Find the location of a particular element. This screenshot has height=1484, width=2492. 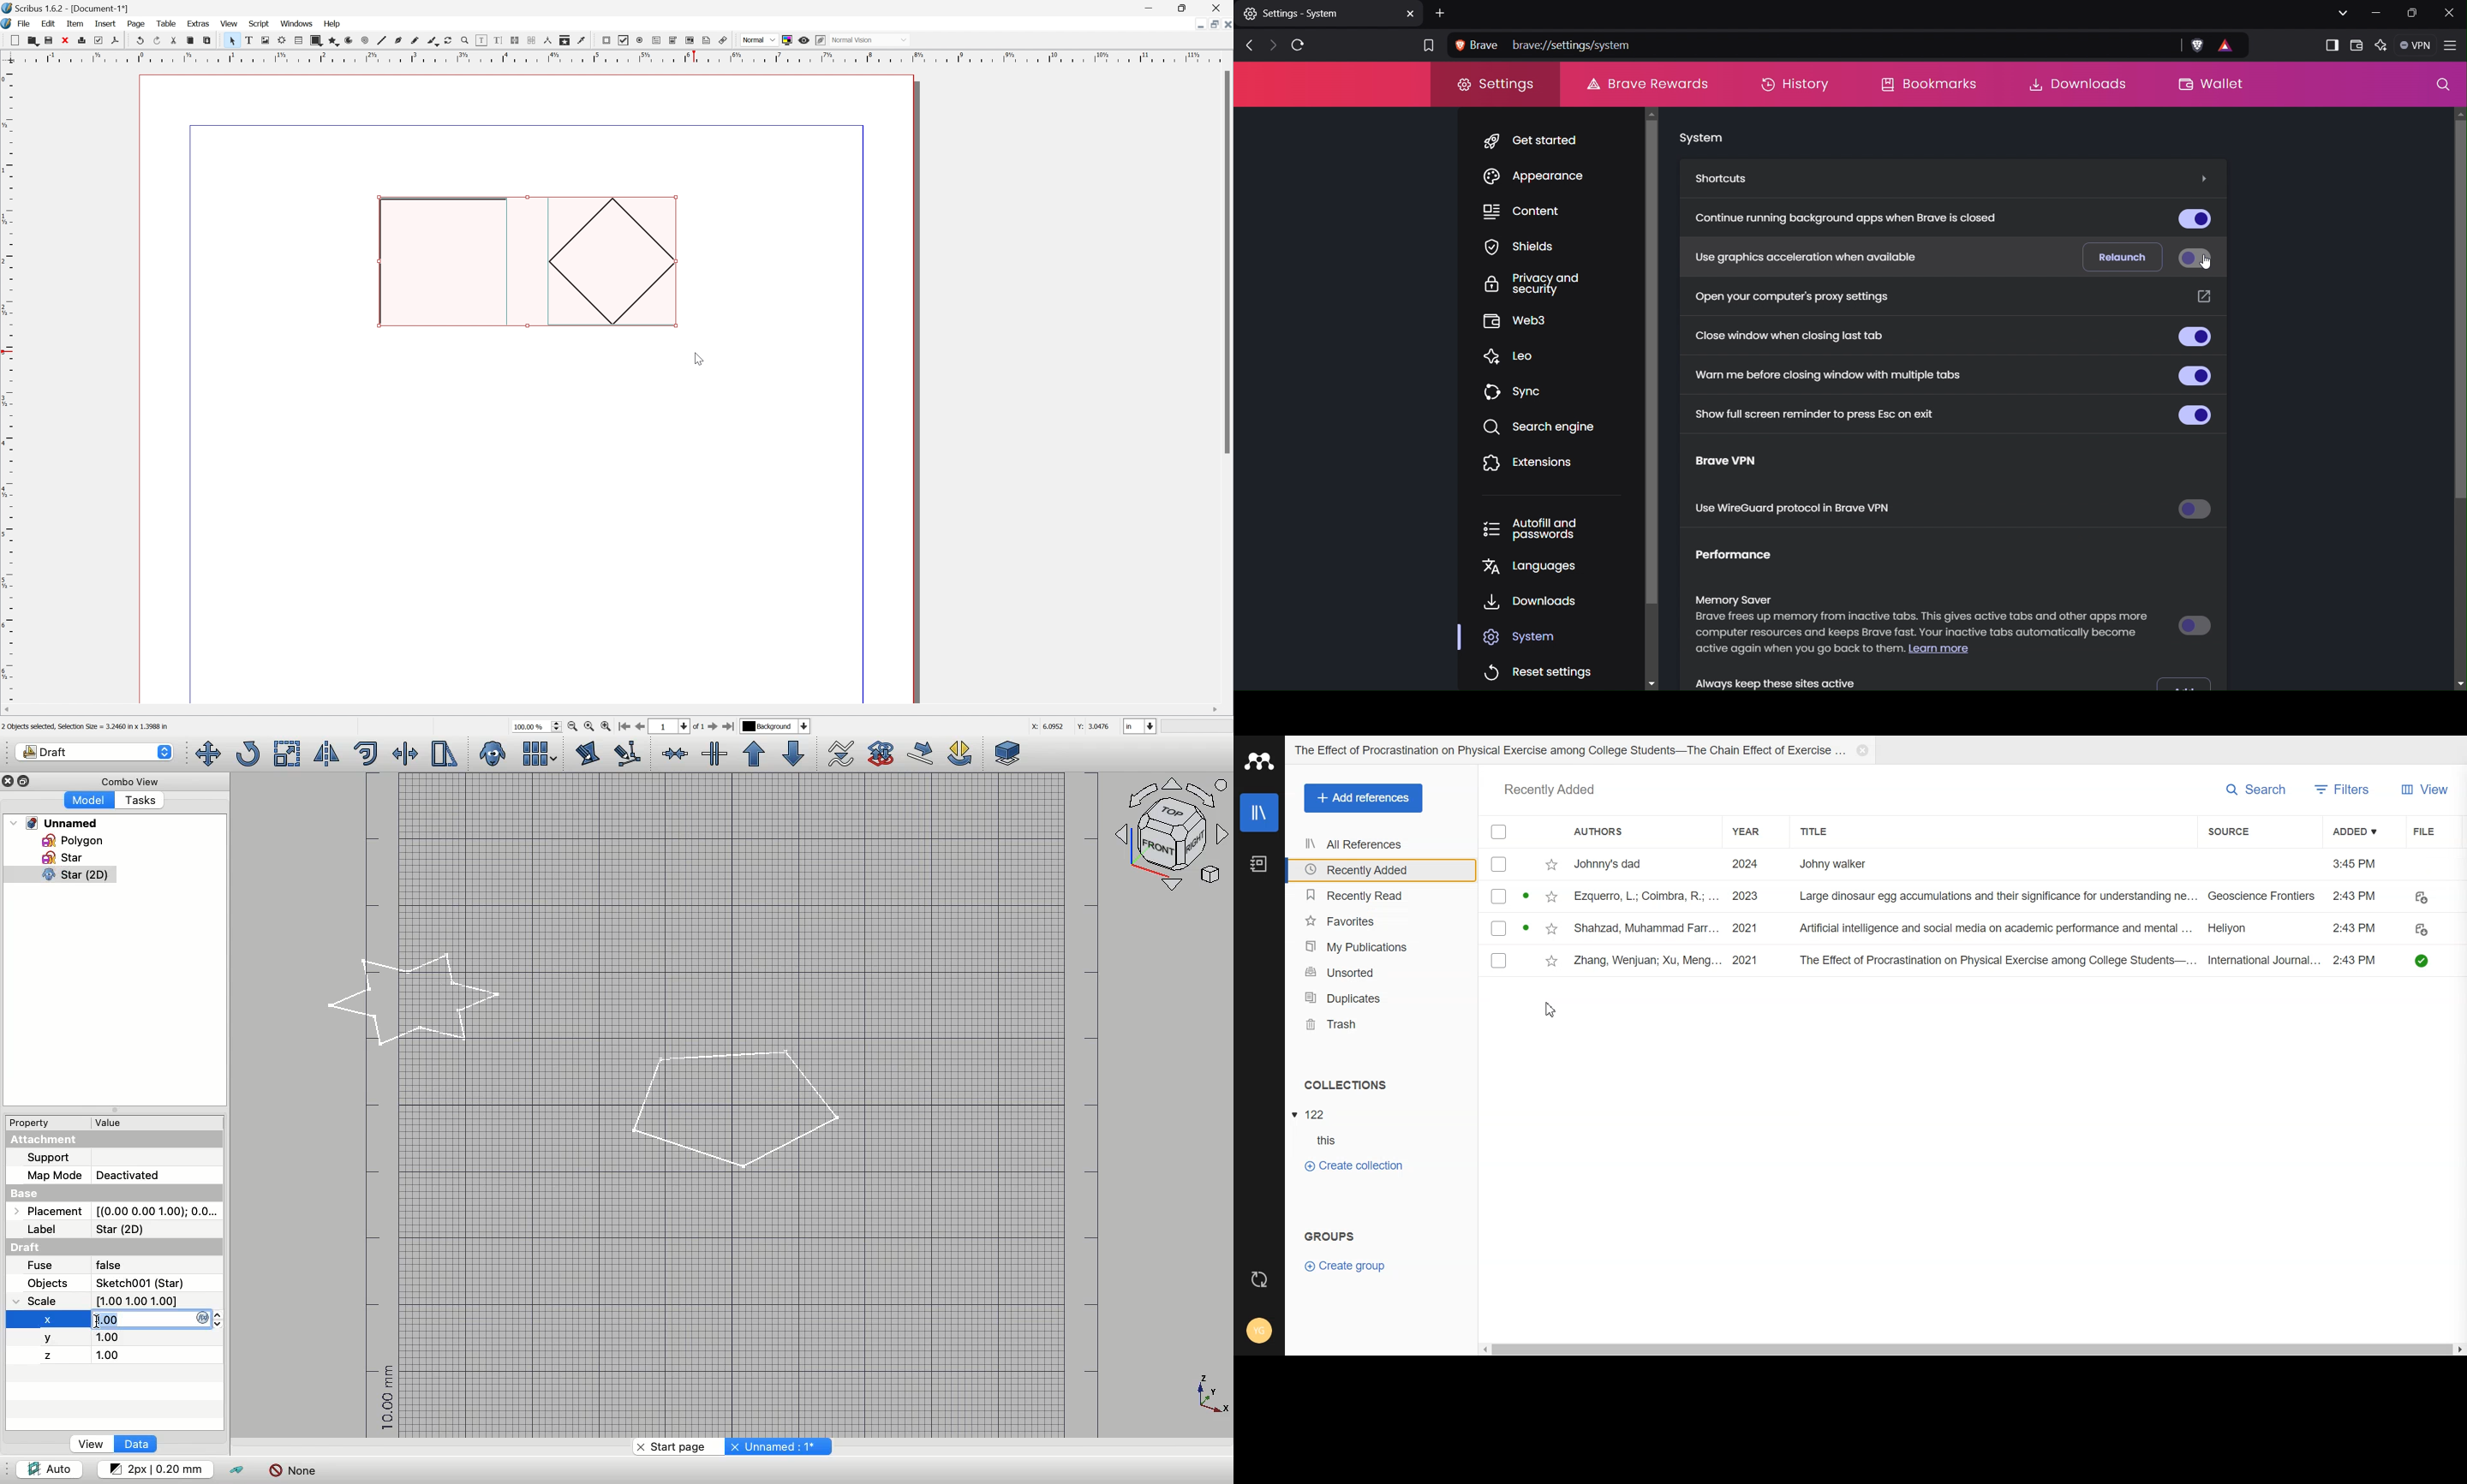

Join is located at coordinates (674, 754).